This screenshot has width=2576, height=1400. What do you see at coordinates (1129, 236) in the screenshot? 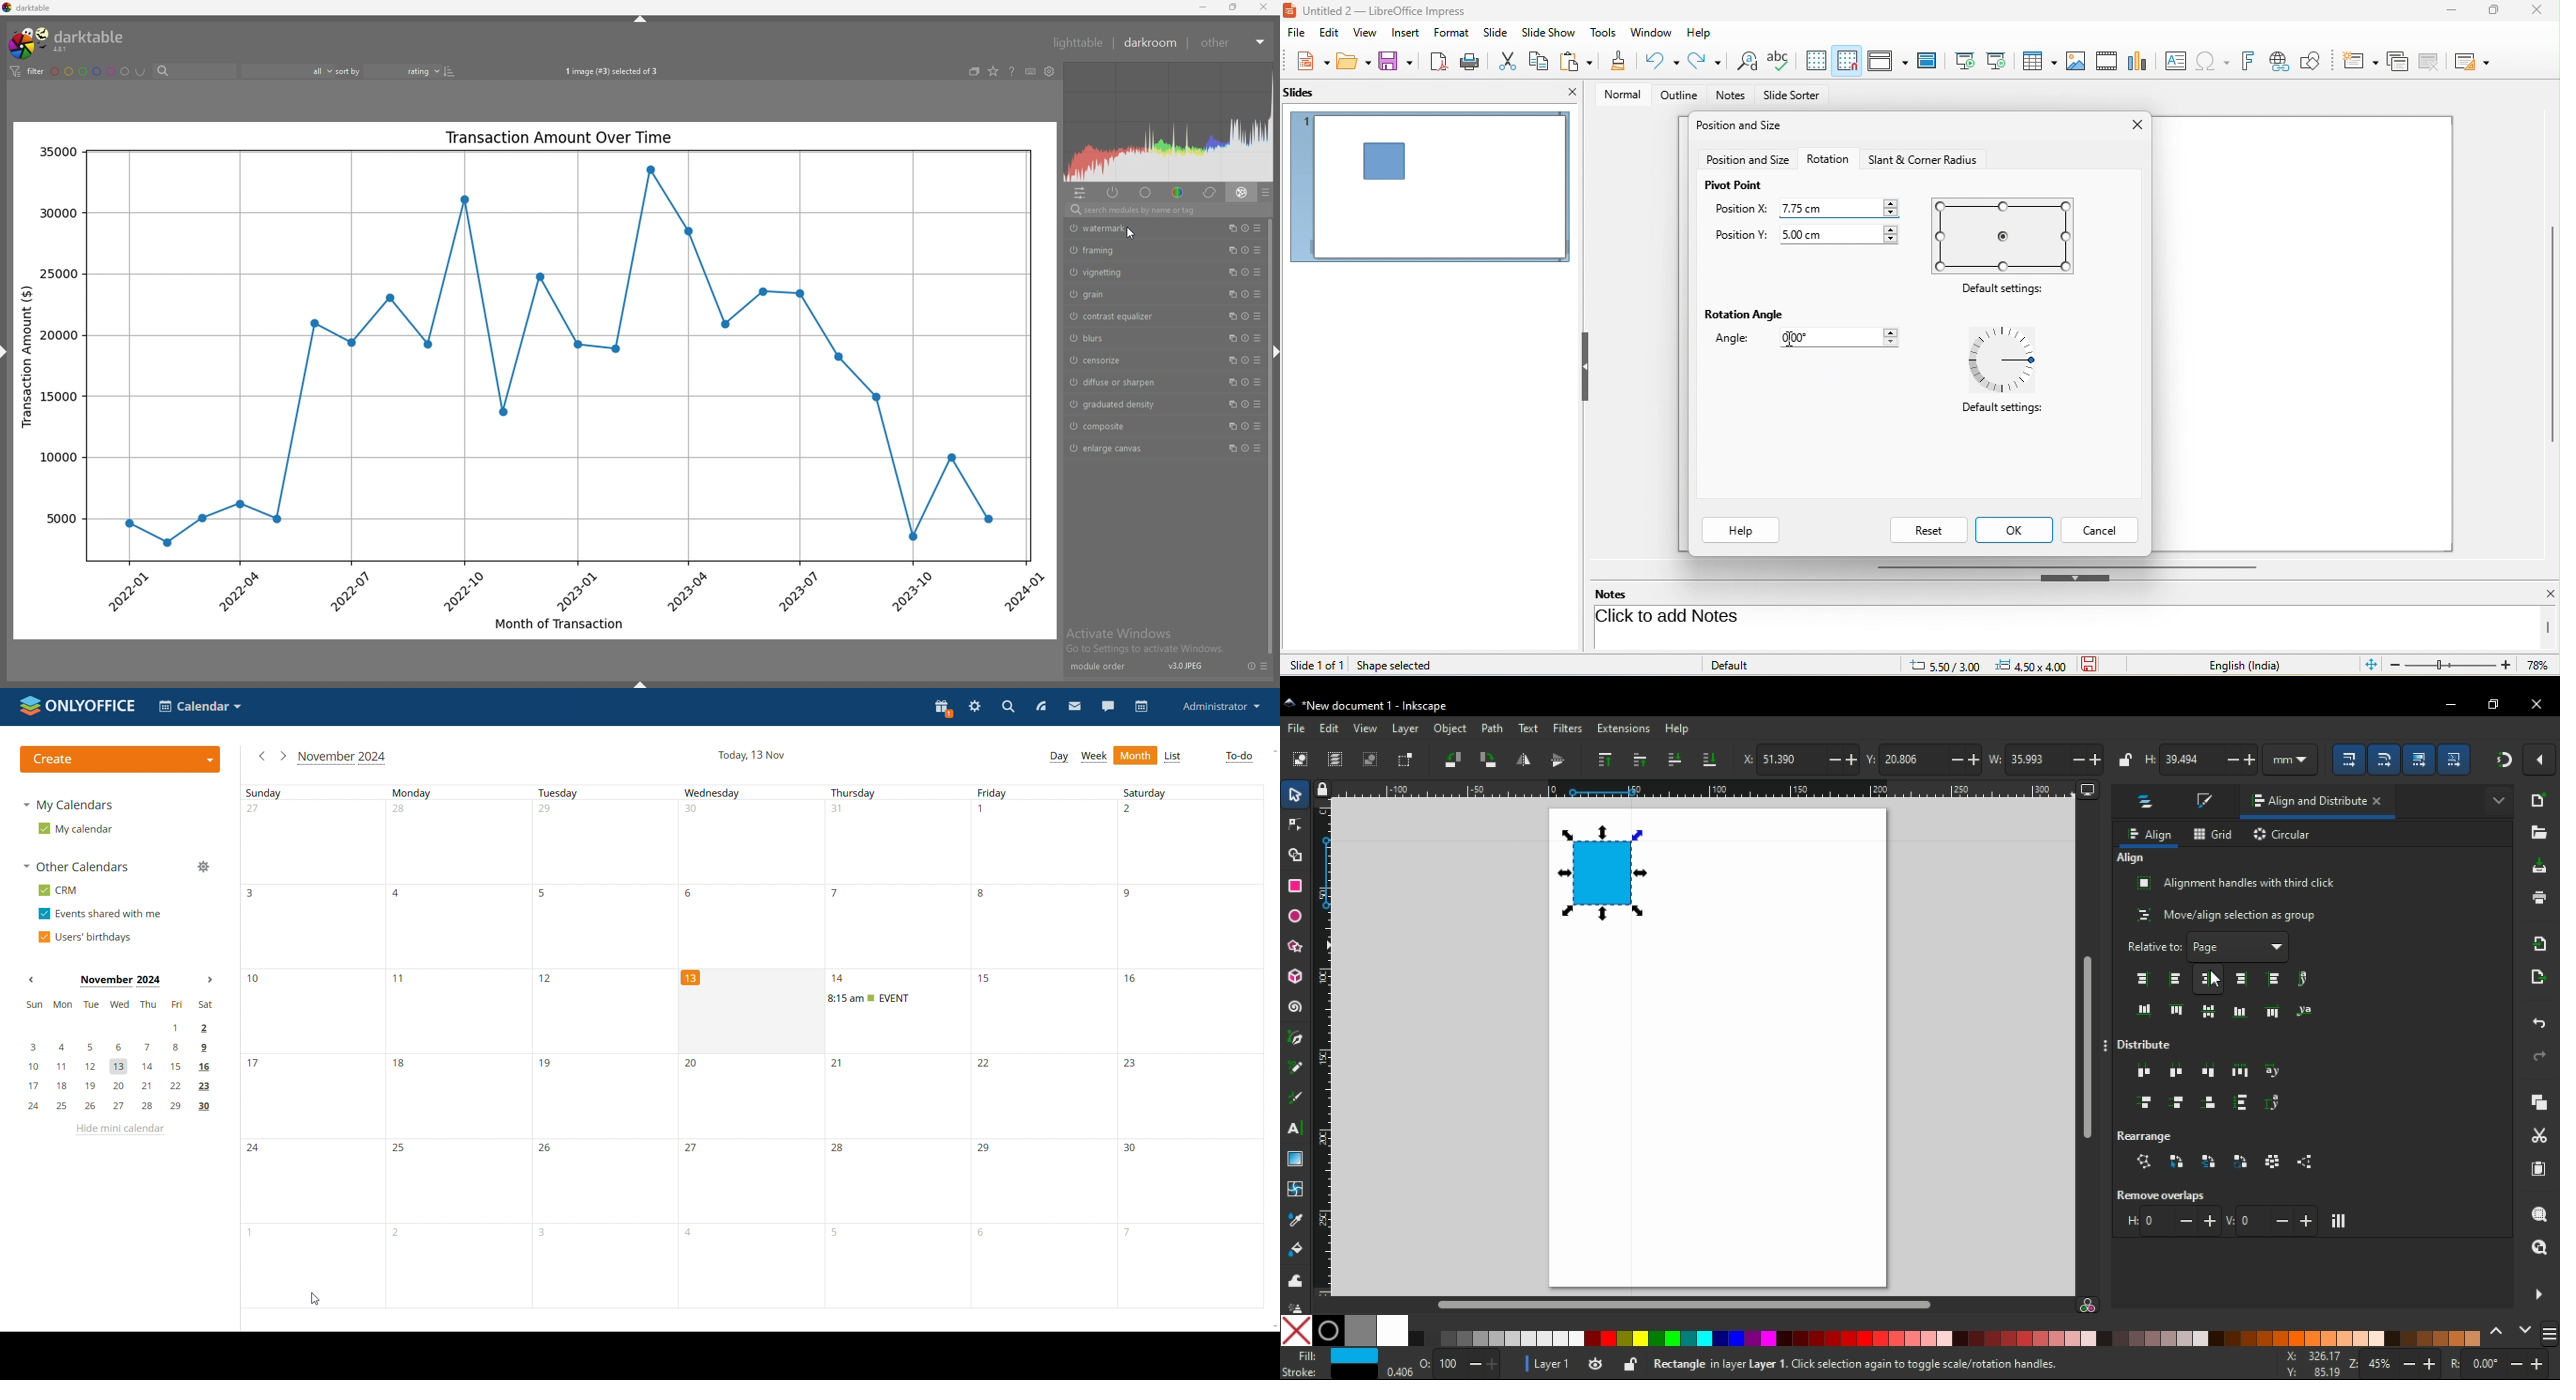
I see `cursor` at bounding box center [1129, 236].